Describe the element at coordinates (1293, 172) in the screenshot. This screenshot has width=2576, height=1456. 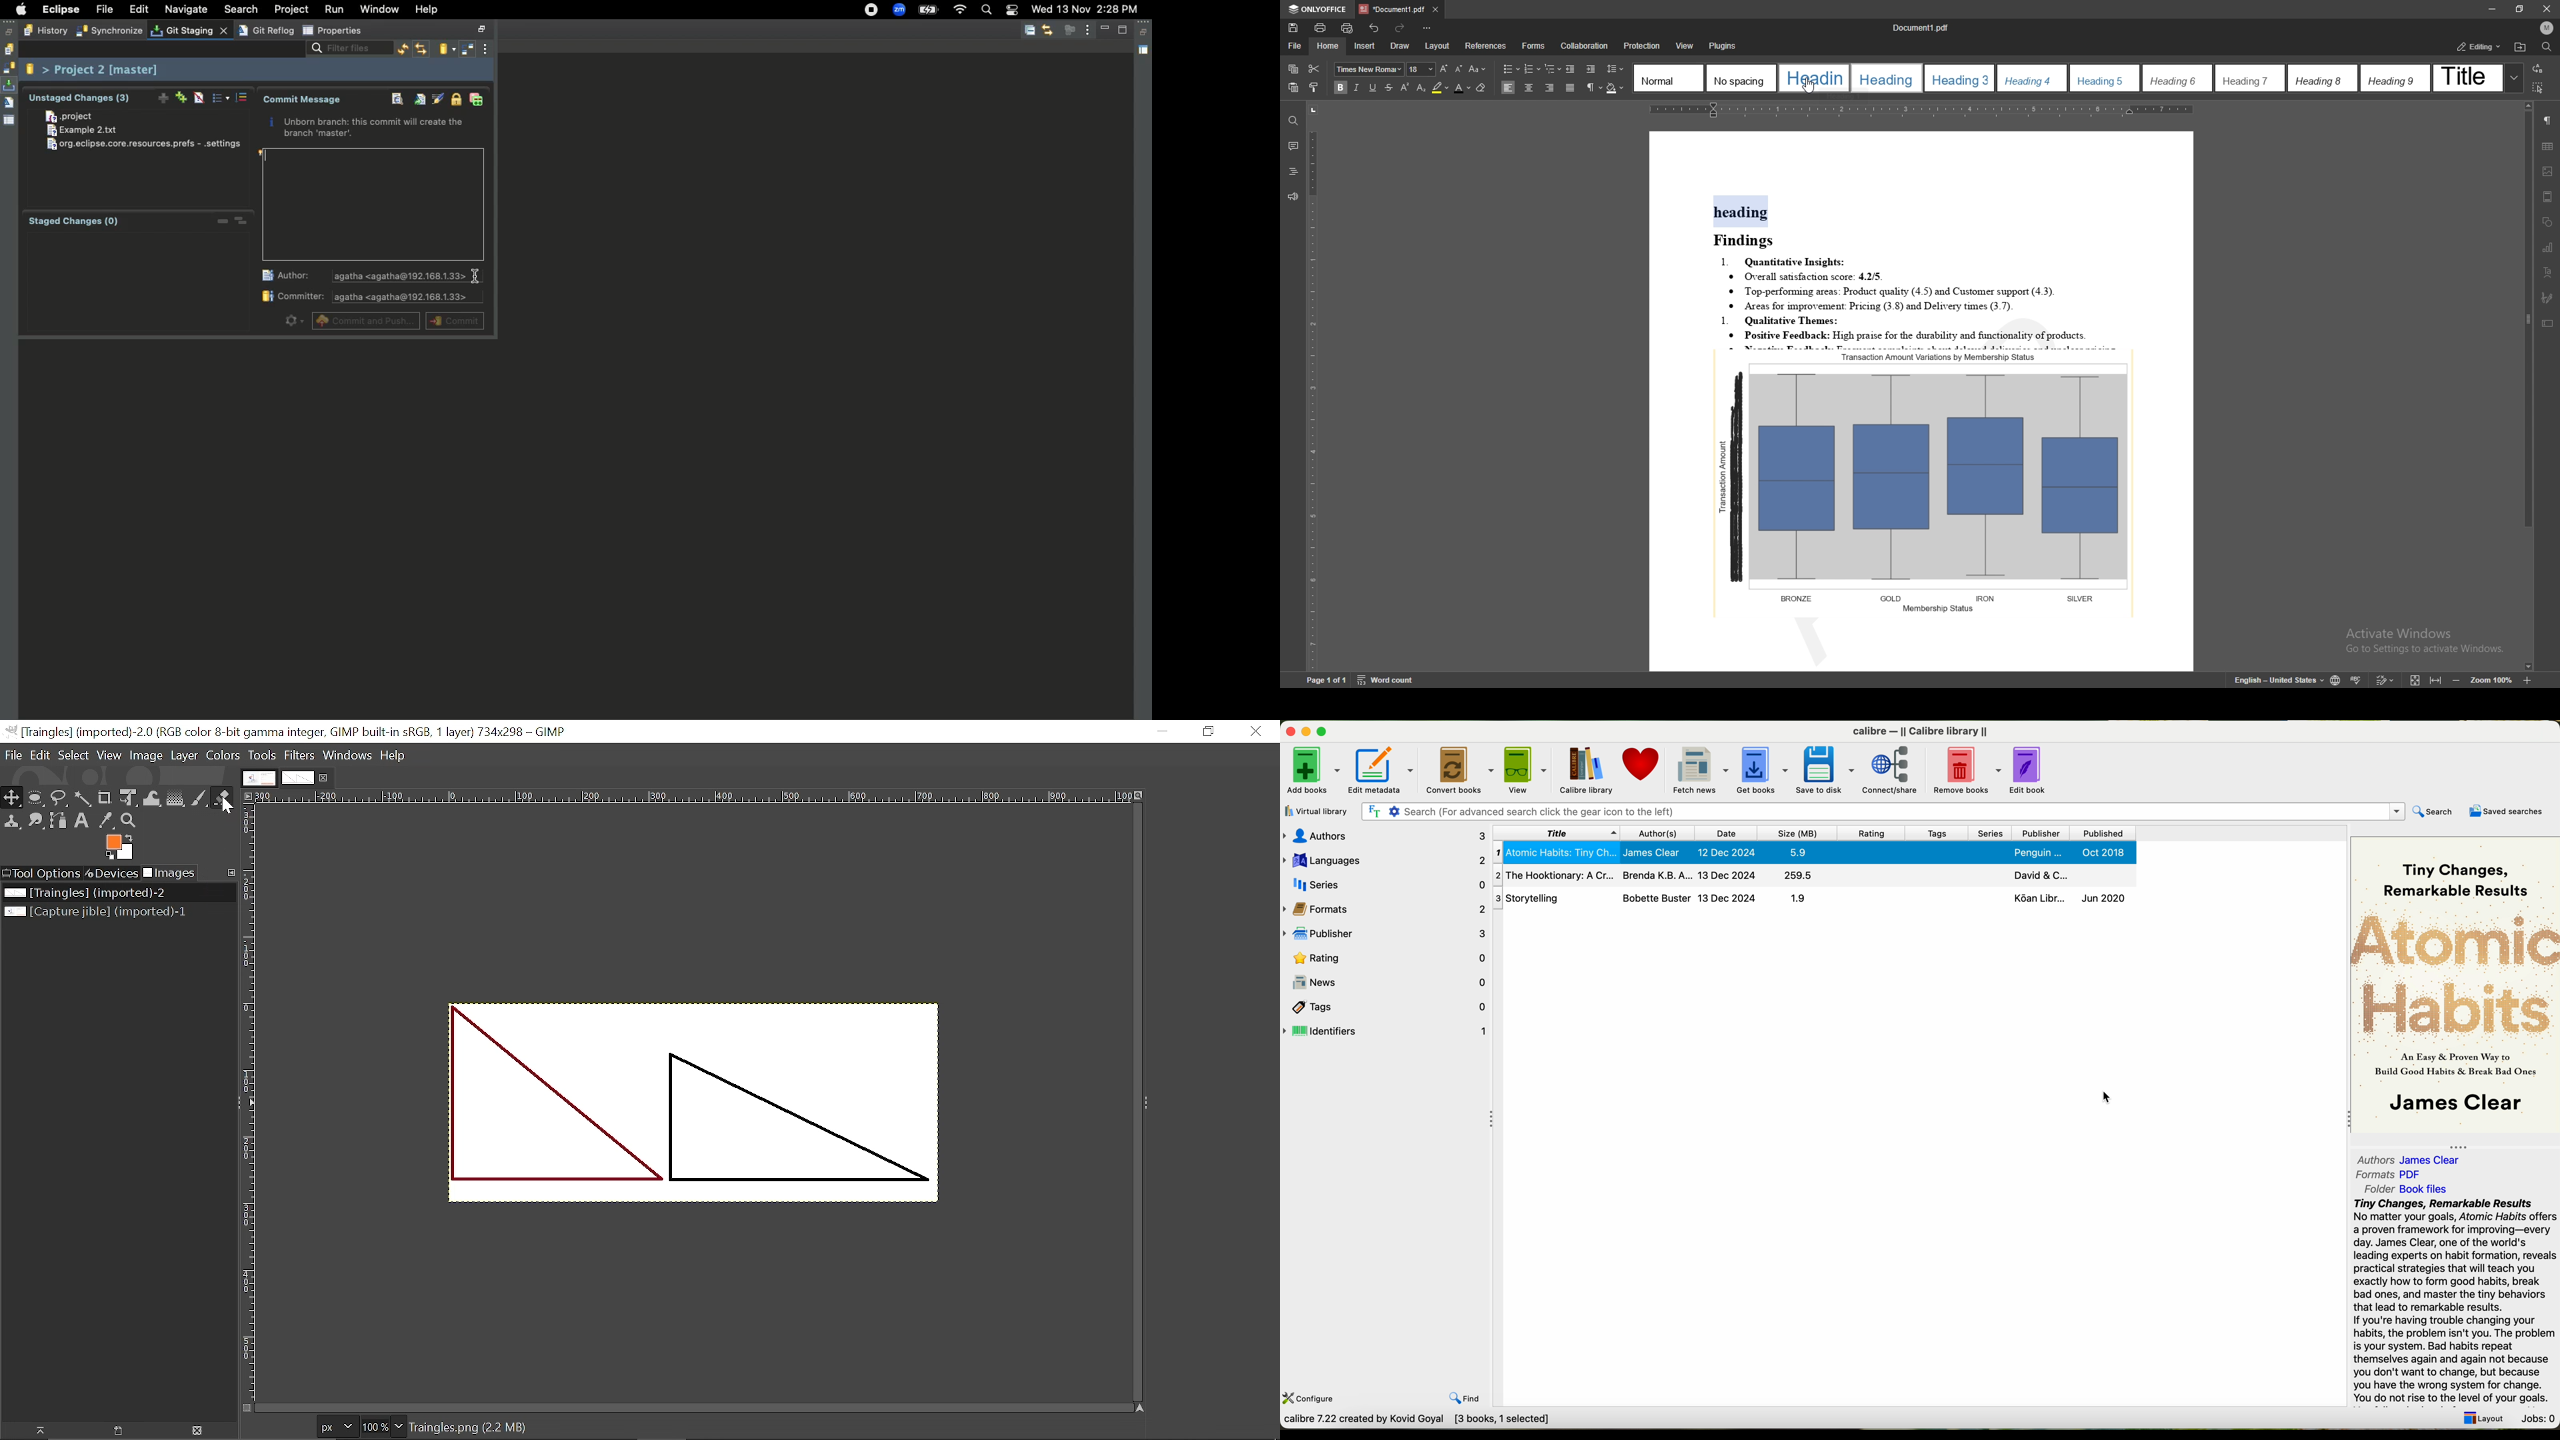
I see `heading` at that location.